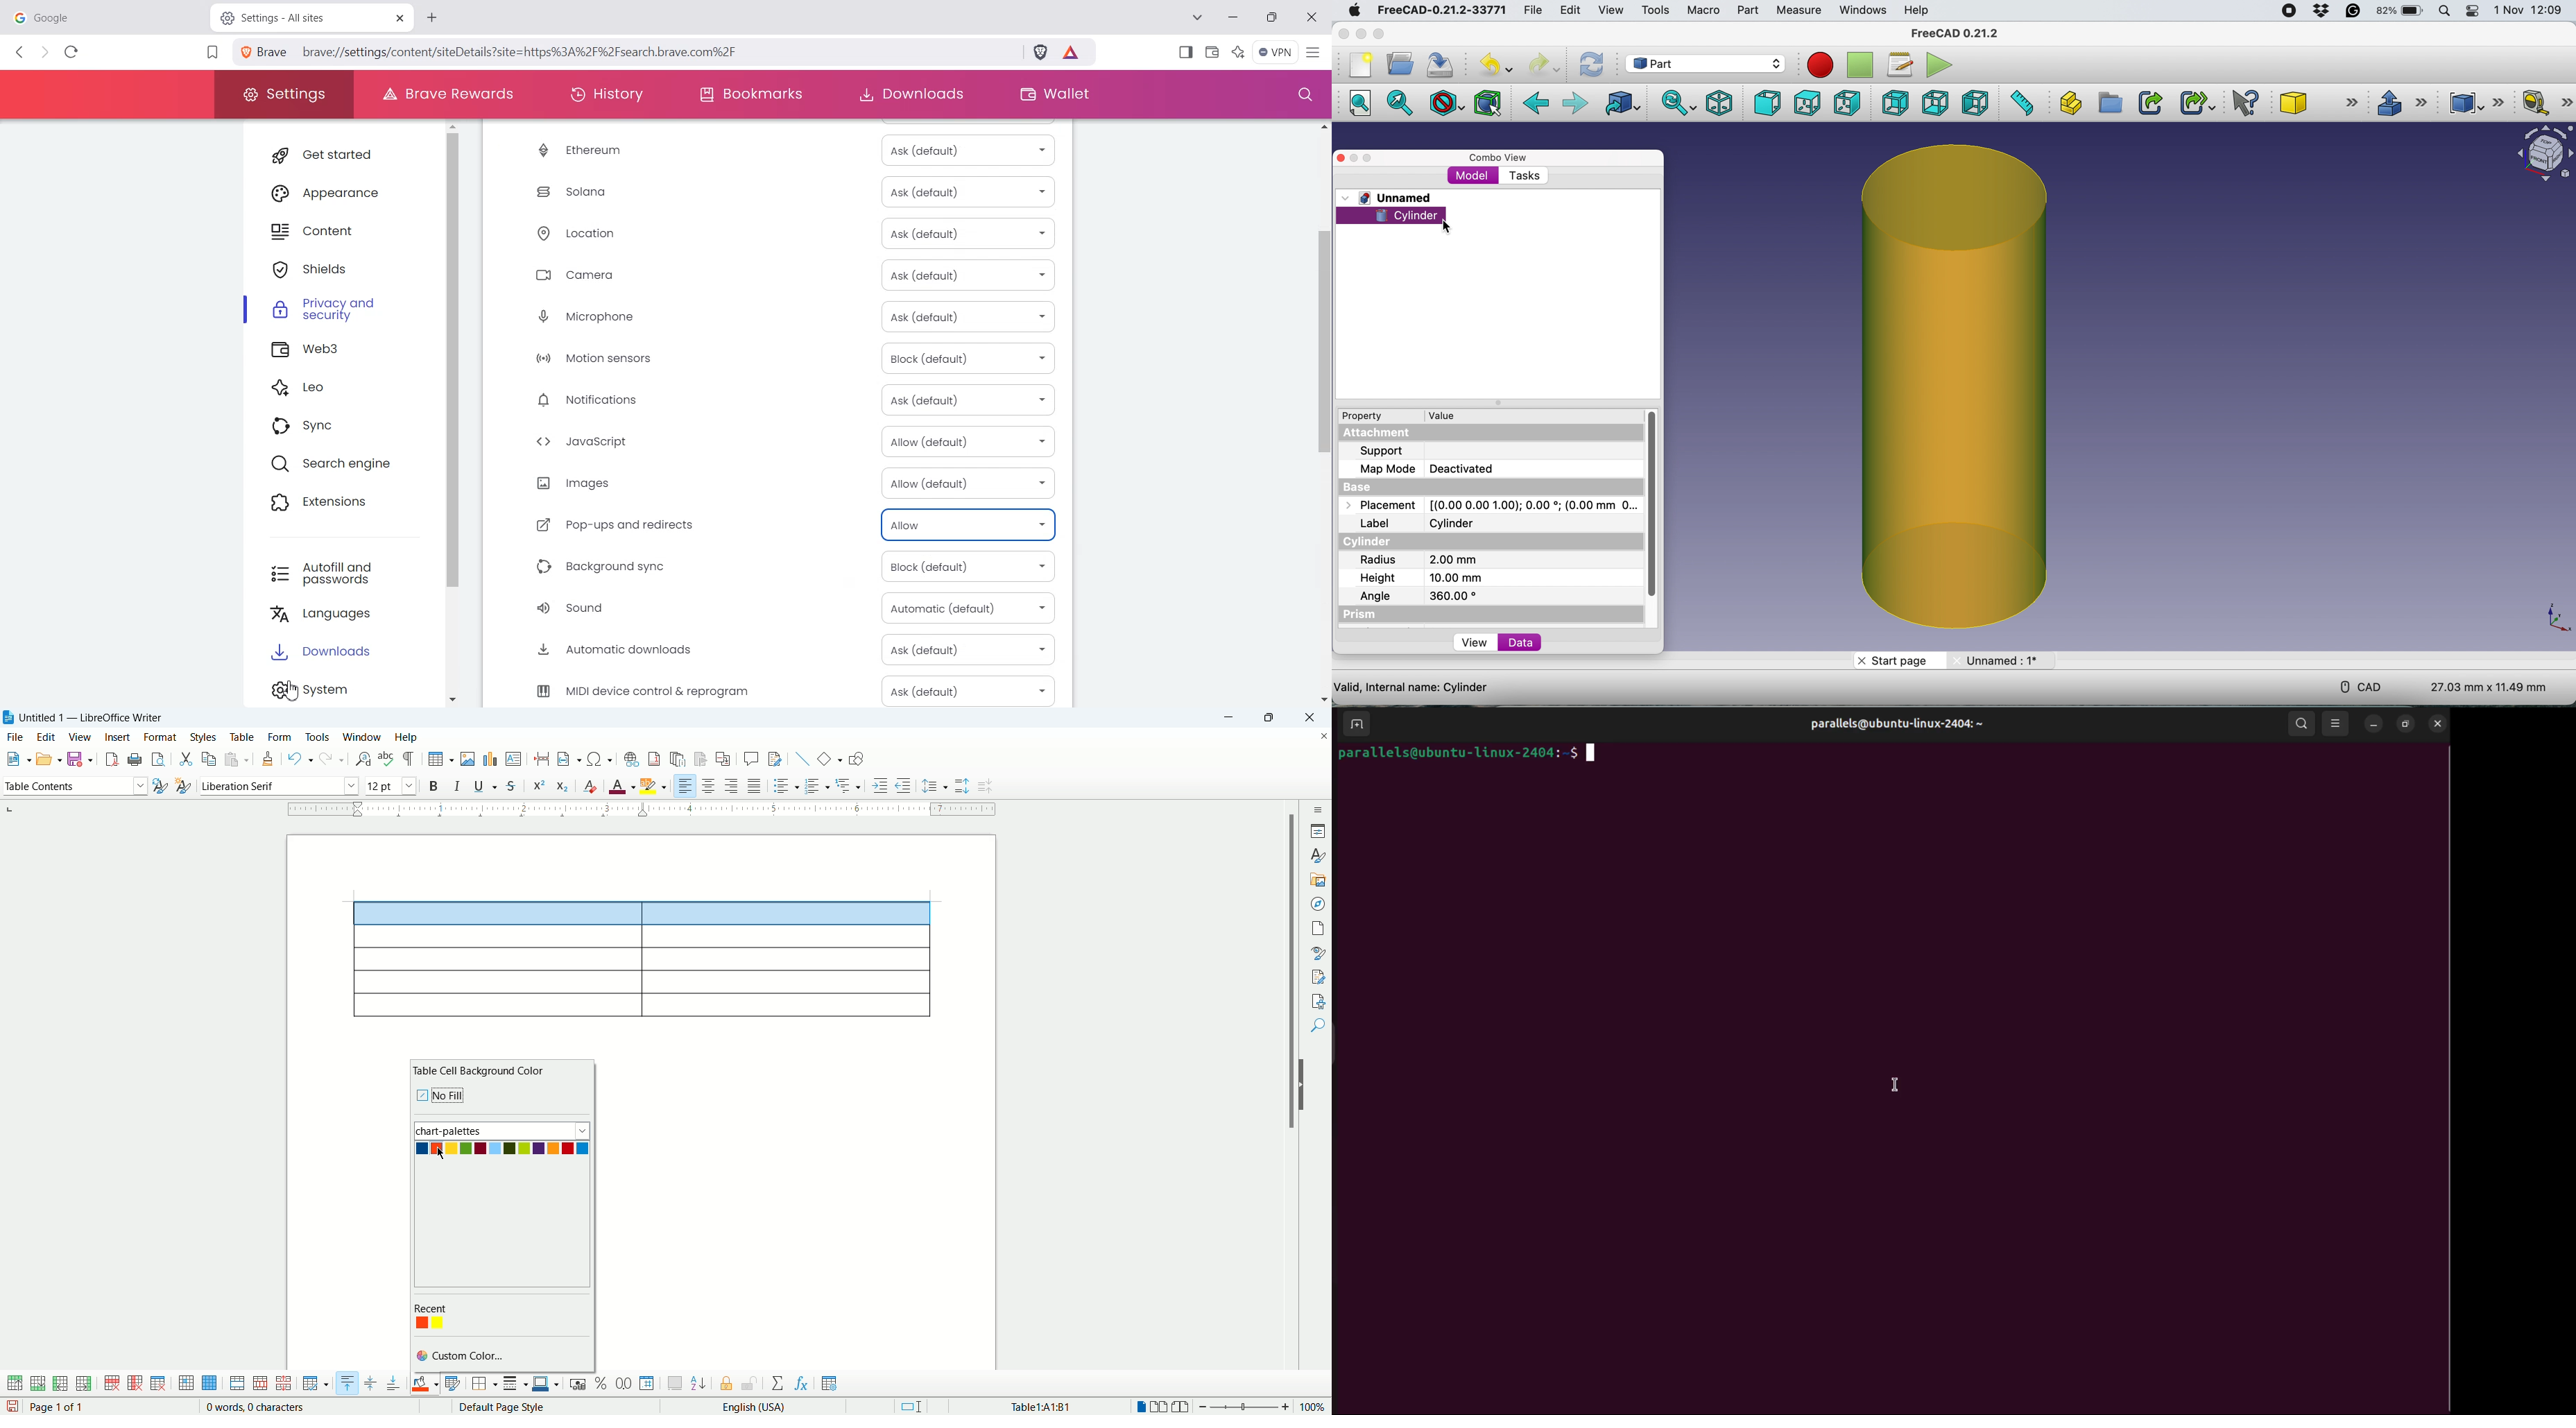 This screenshot has width=2576, height=1428. What do you see at coordinates (961, 786) in the screenshot?
I see `increase paragraph spacing` at bounding box center [961, 786].